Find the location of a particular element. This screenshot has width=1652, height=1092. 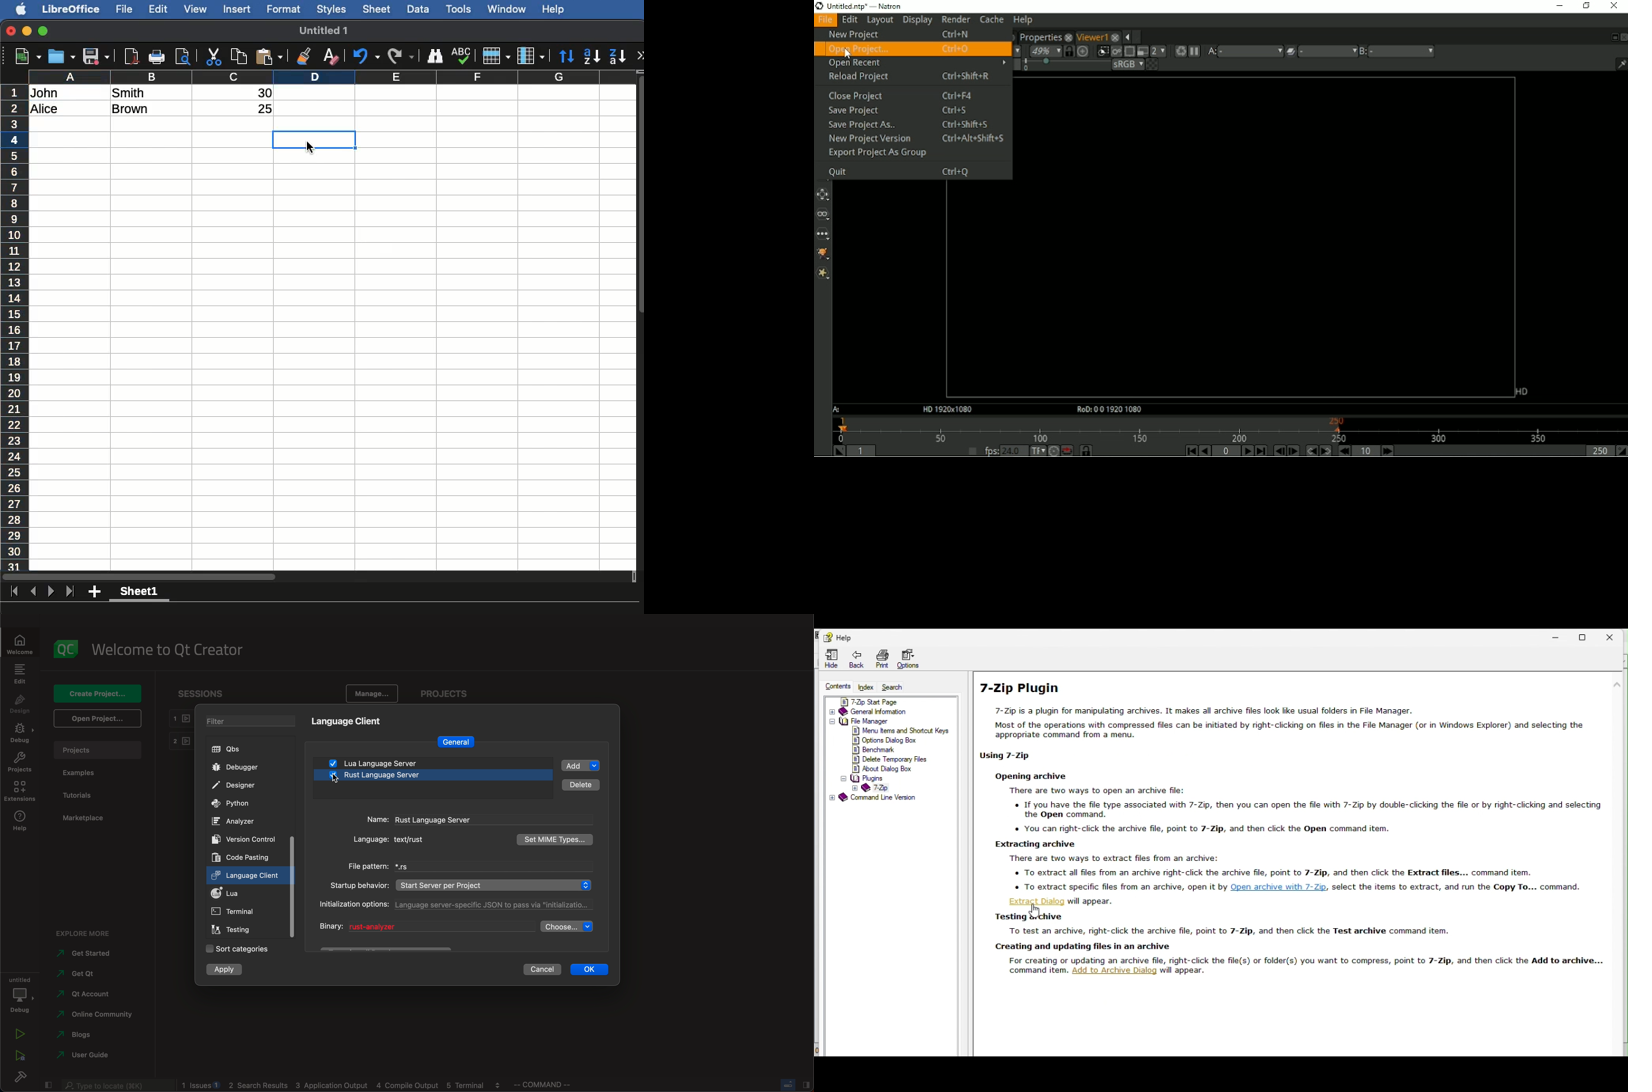

file is located at coordinates (892, 721).